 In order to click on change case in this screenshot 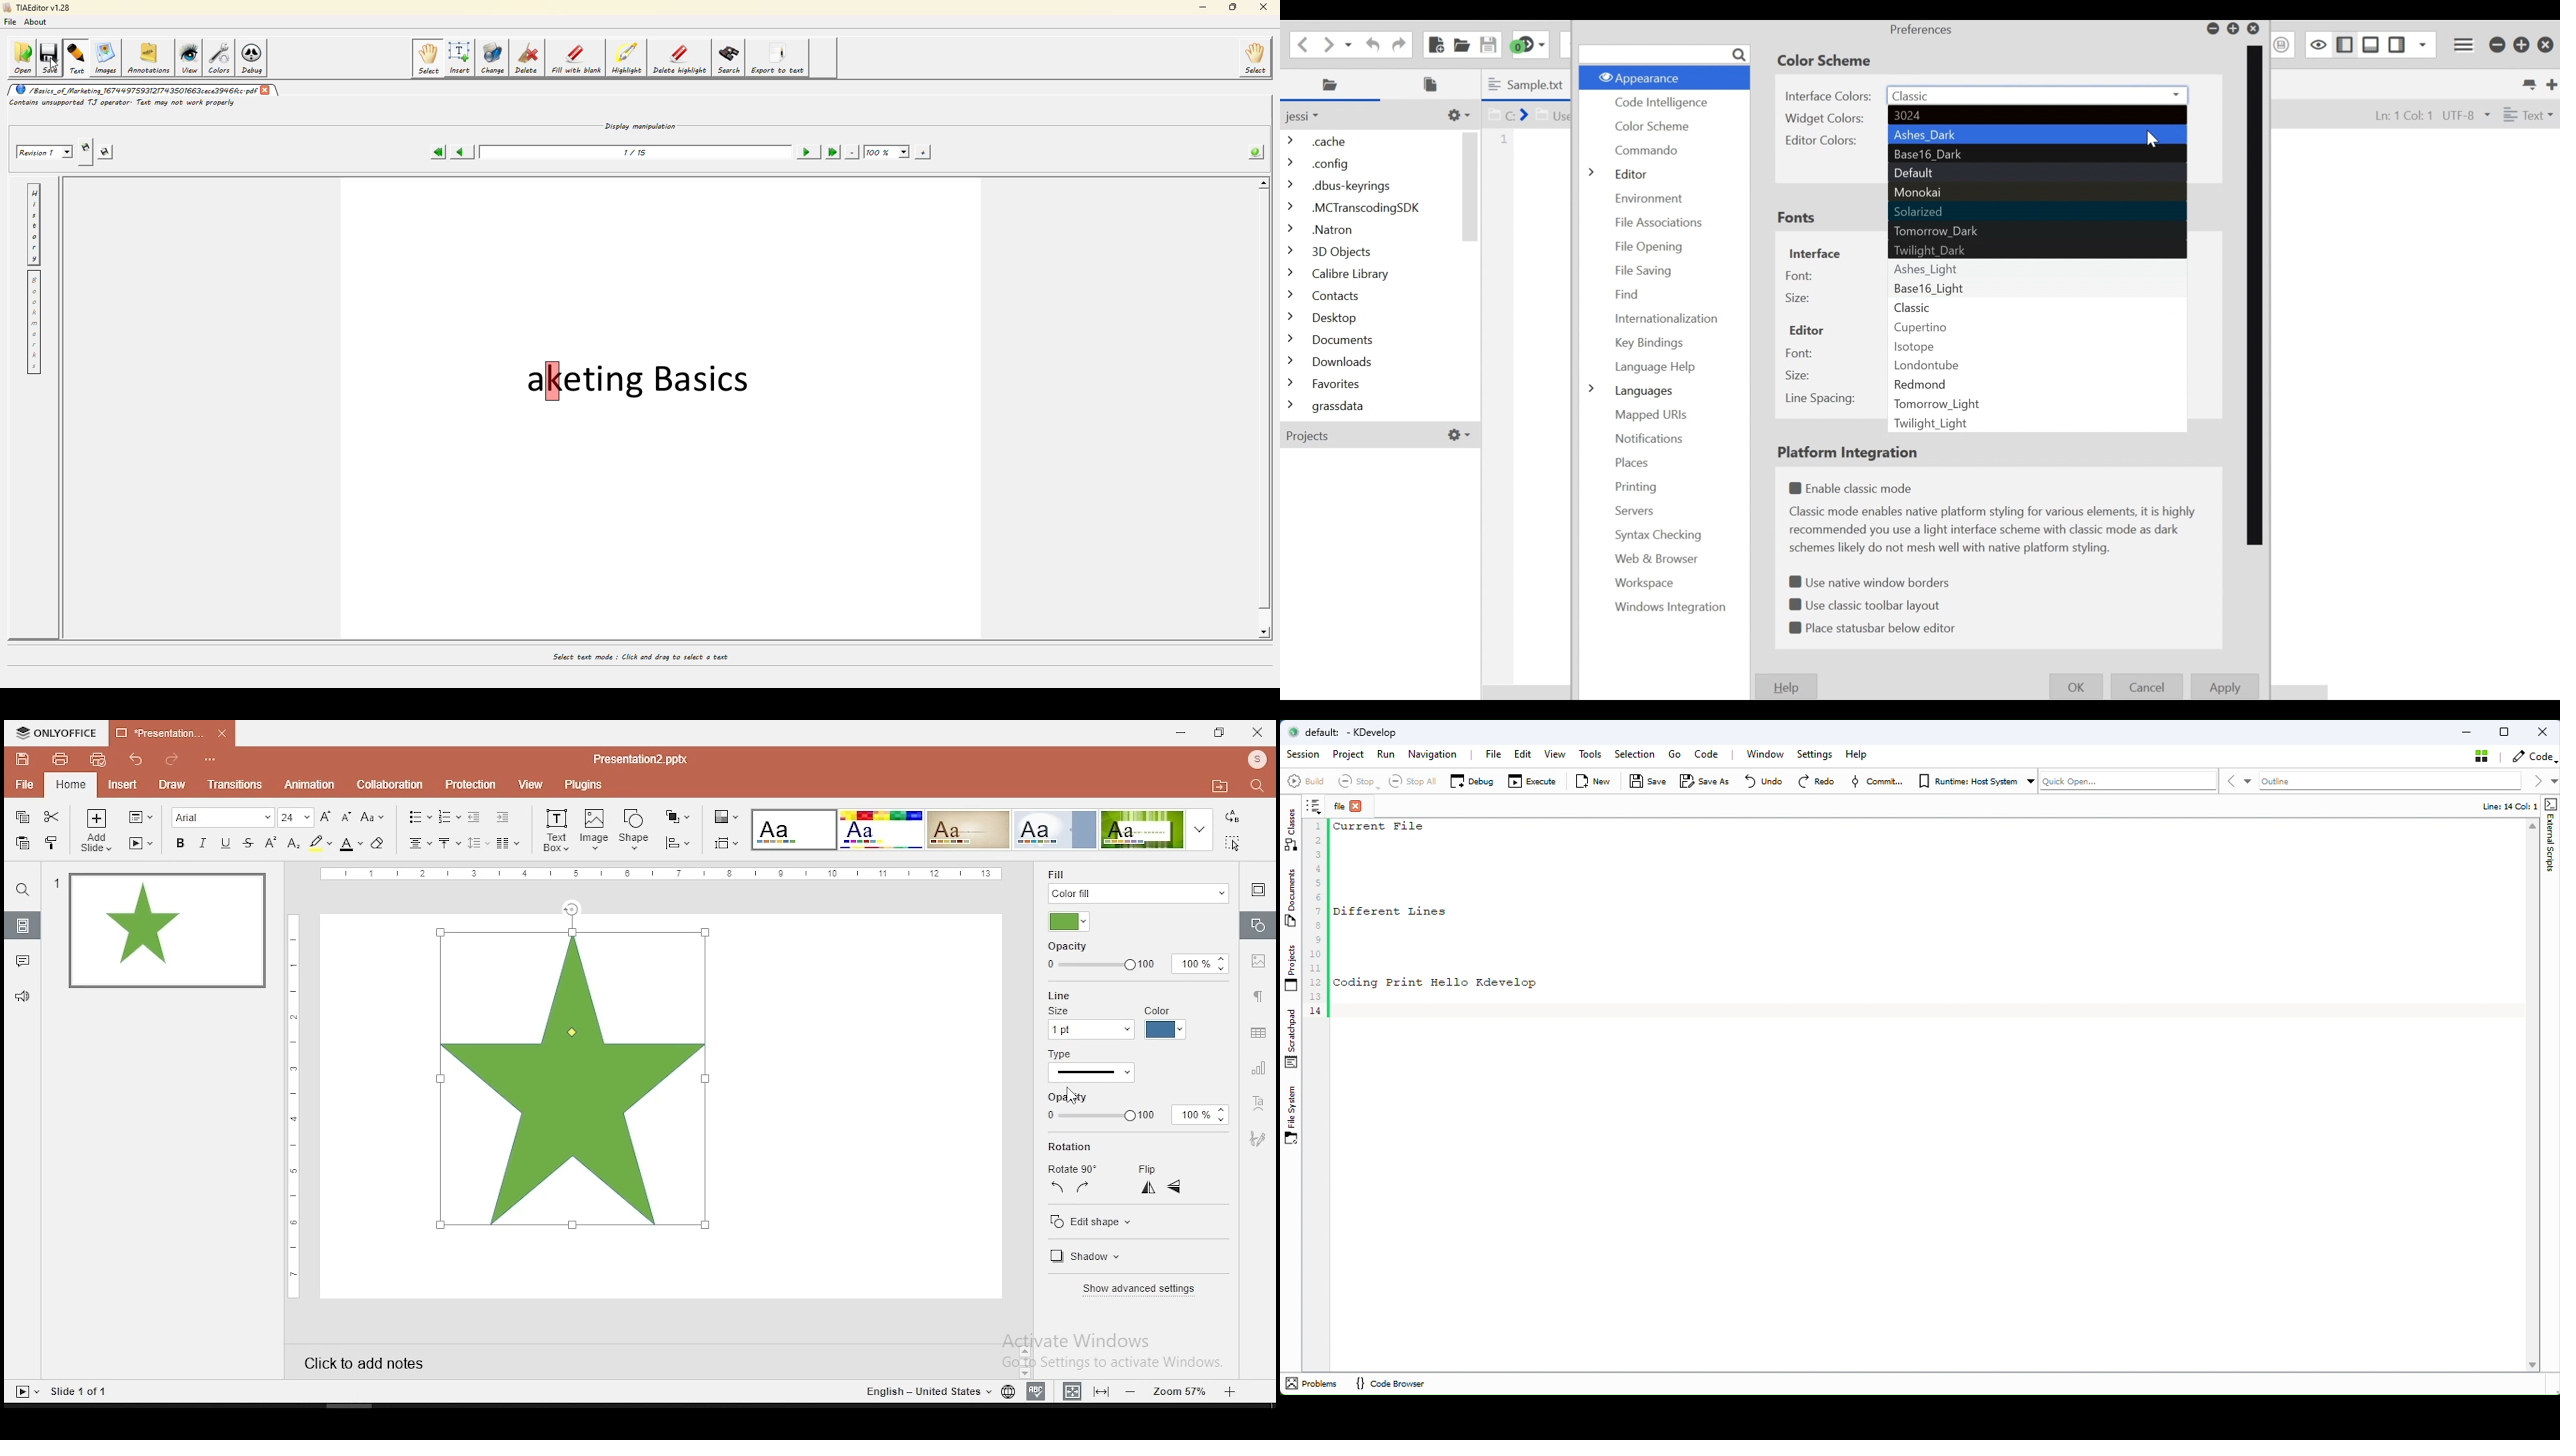, I will do `click(373, 816)`.